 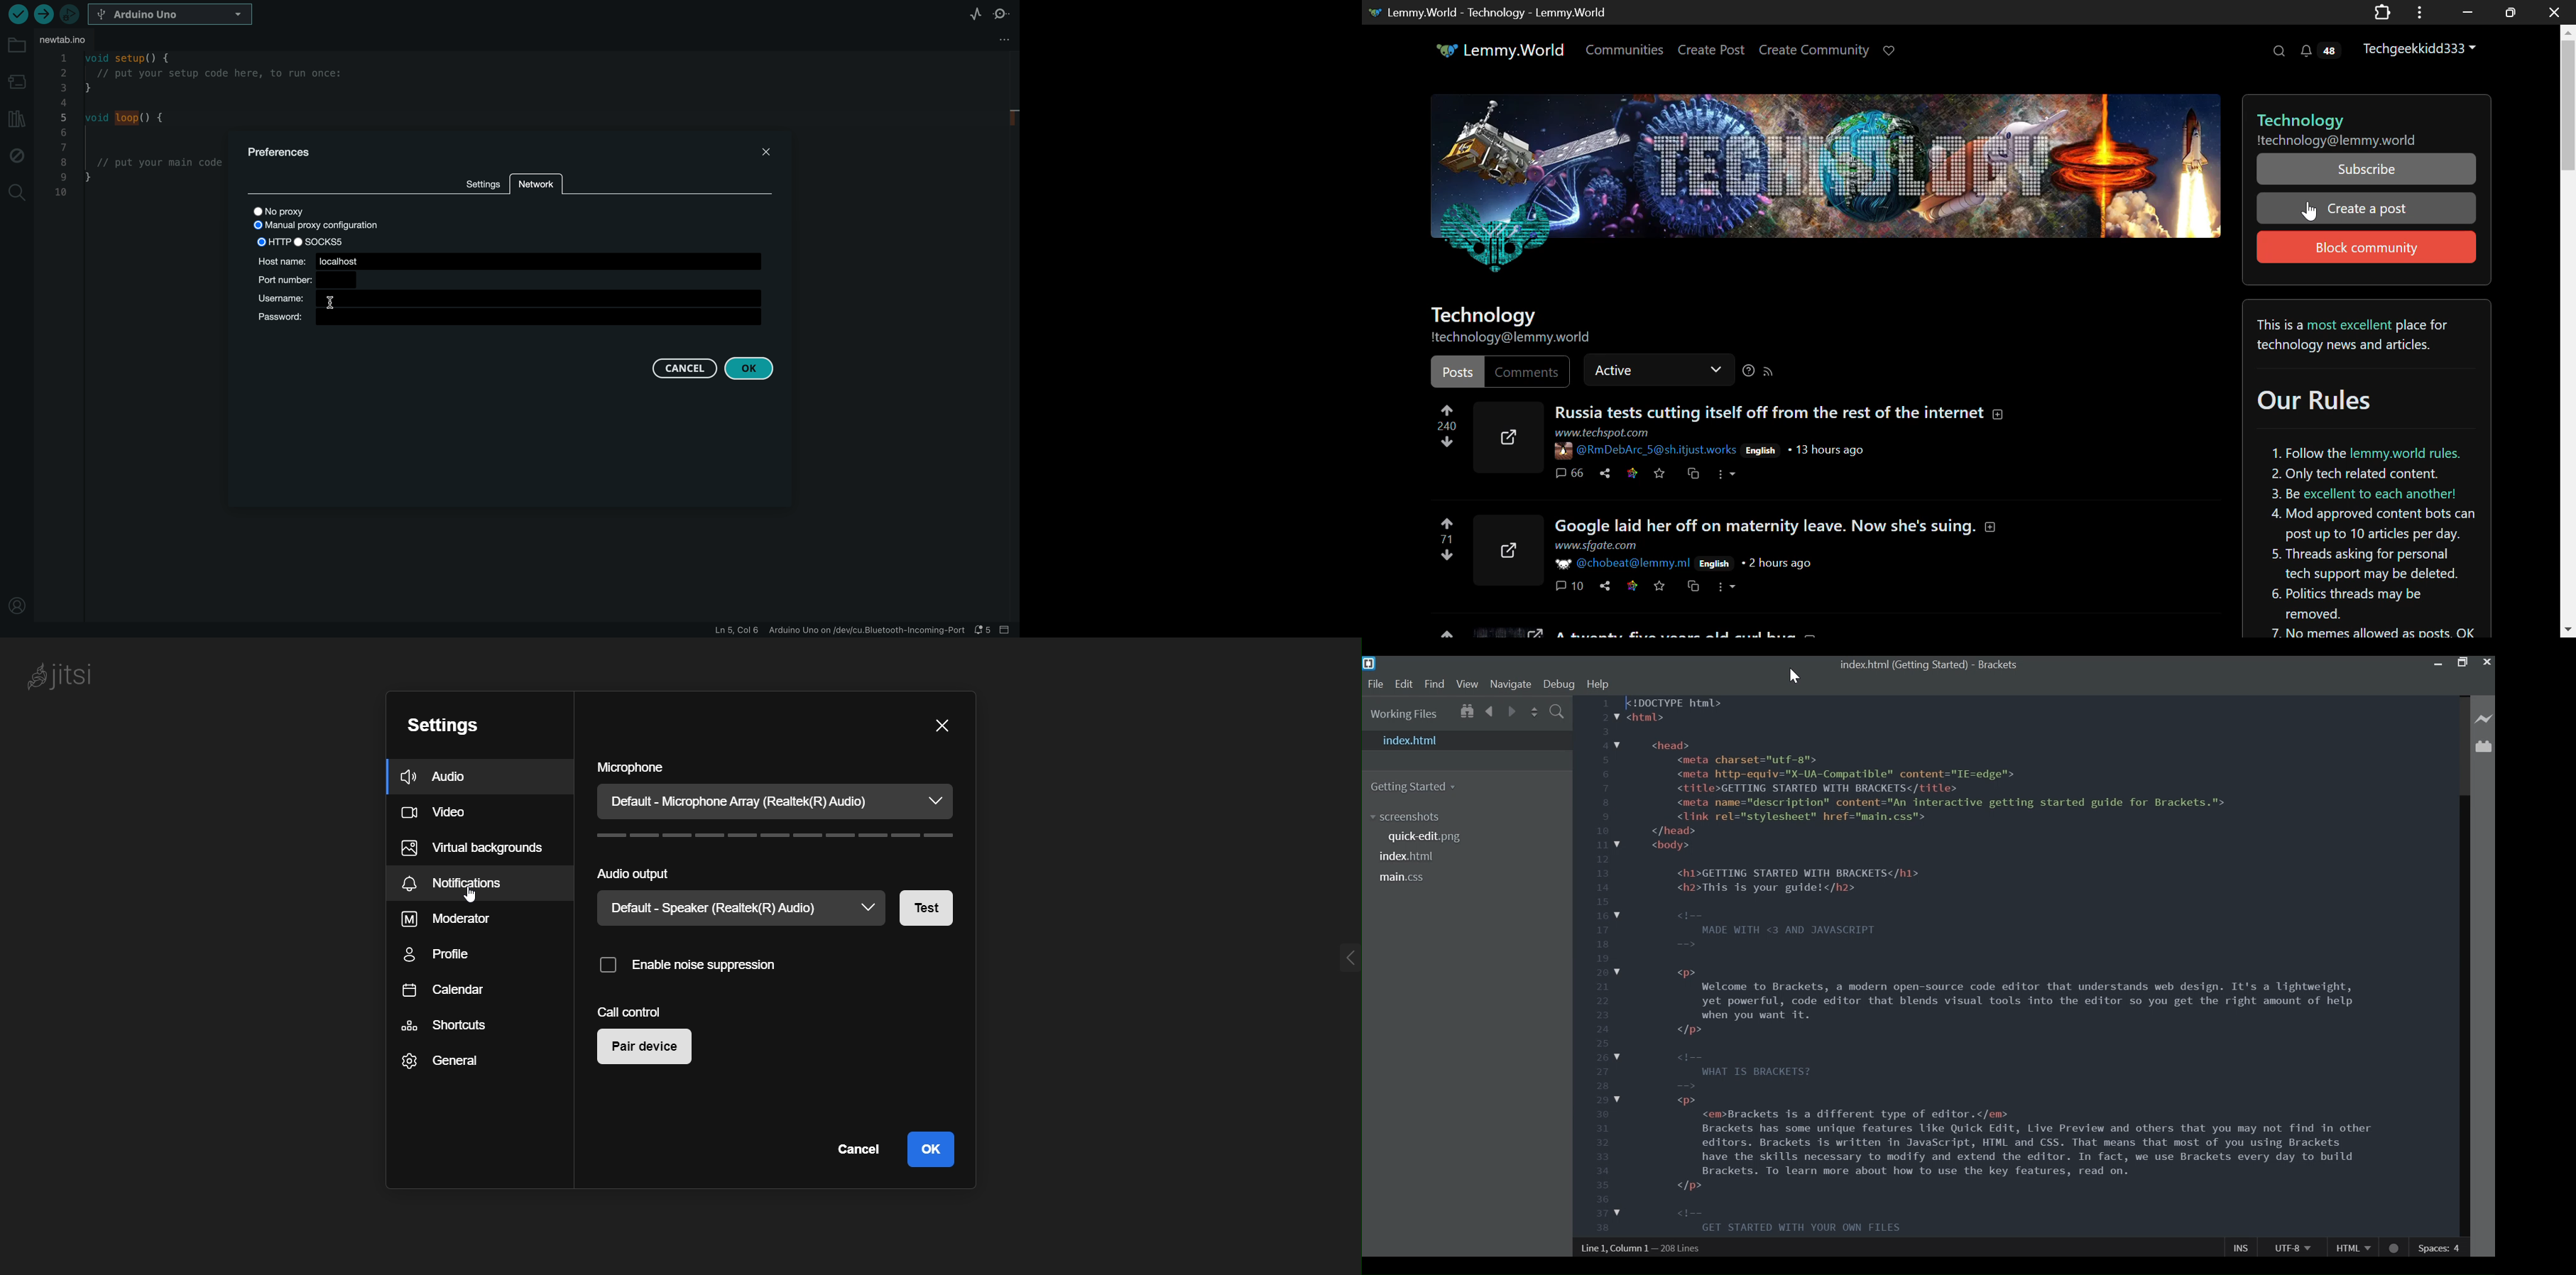 I want to click on RSS, so click(x=1772, y=373).